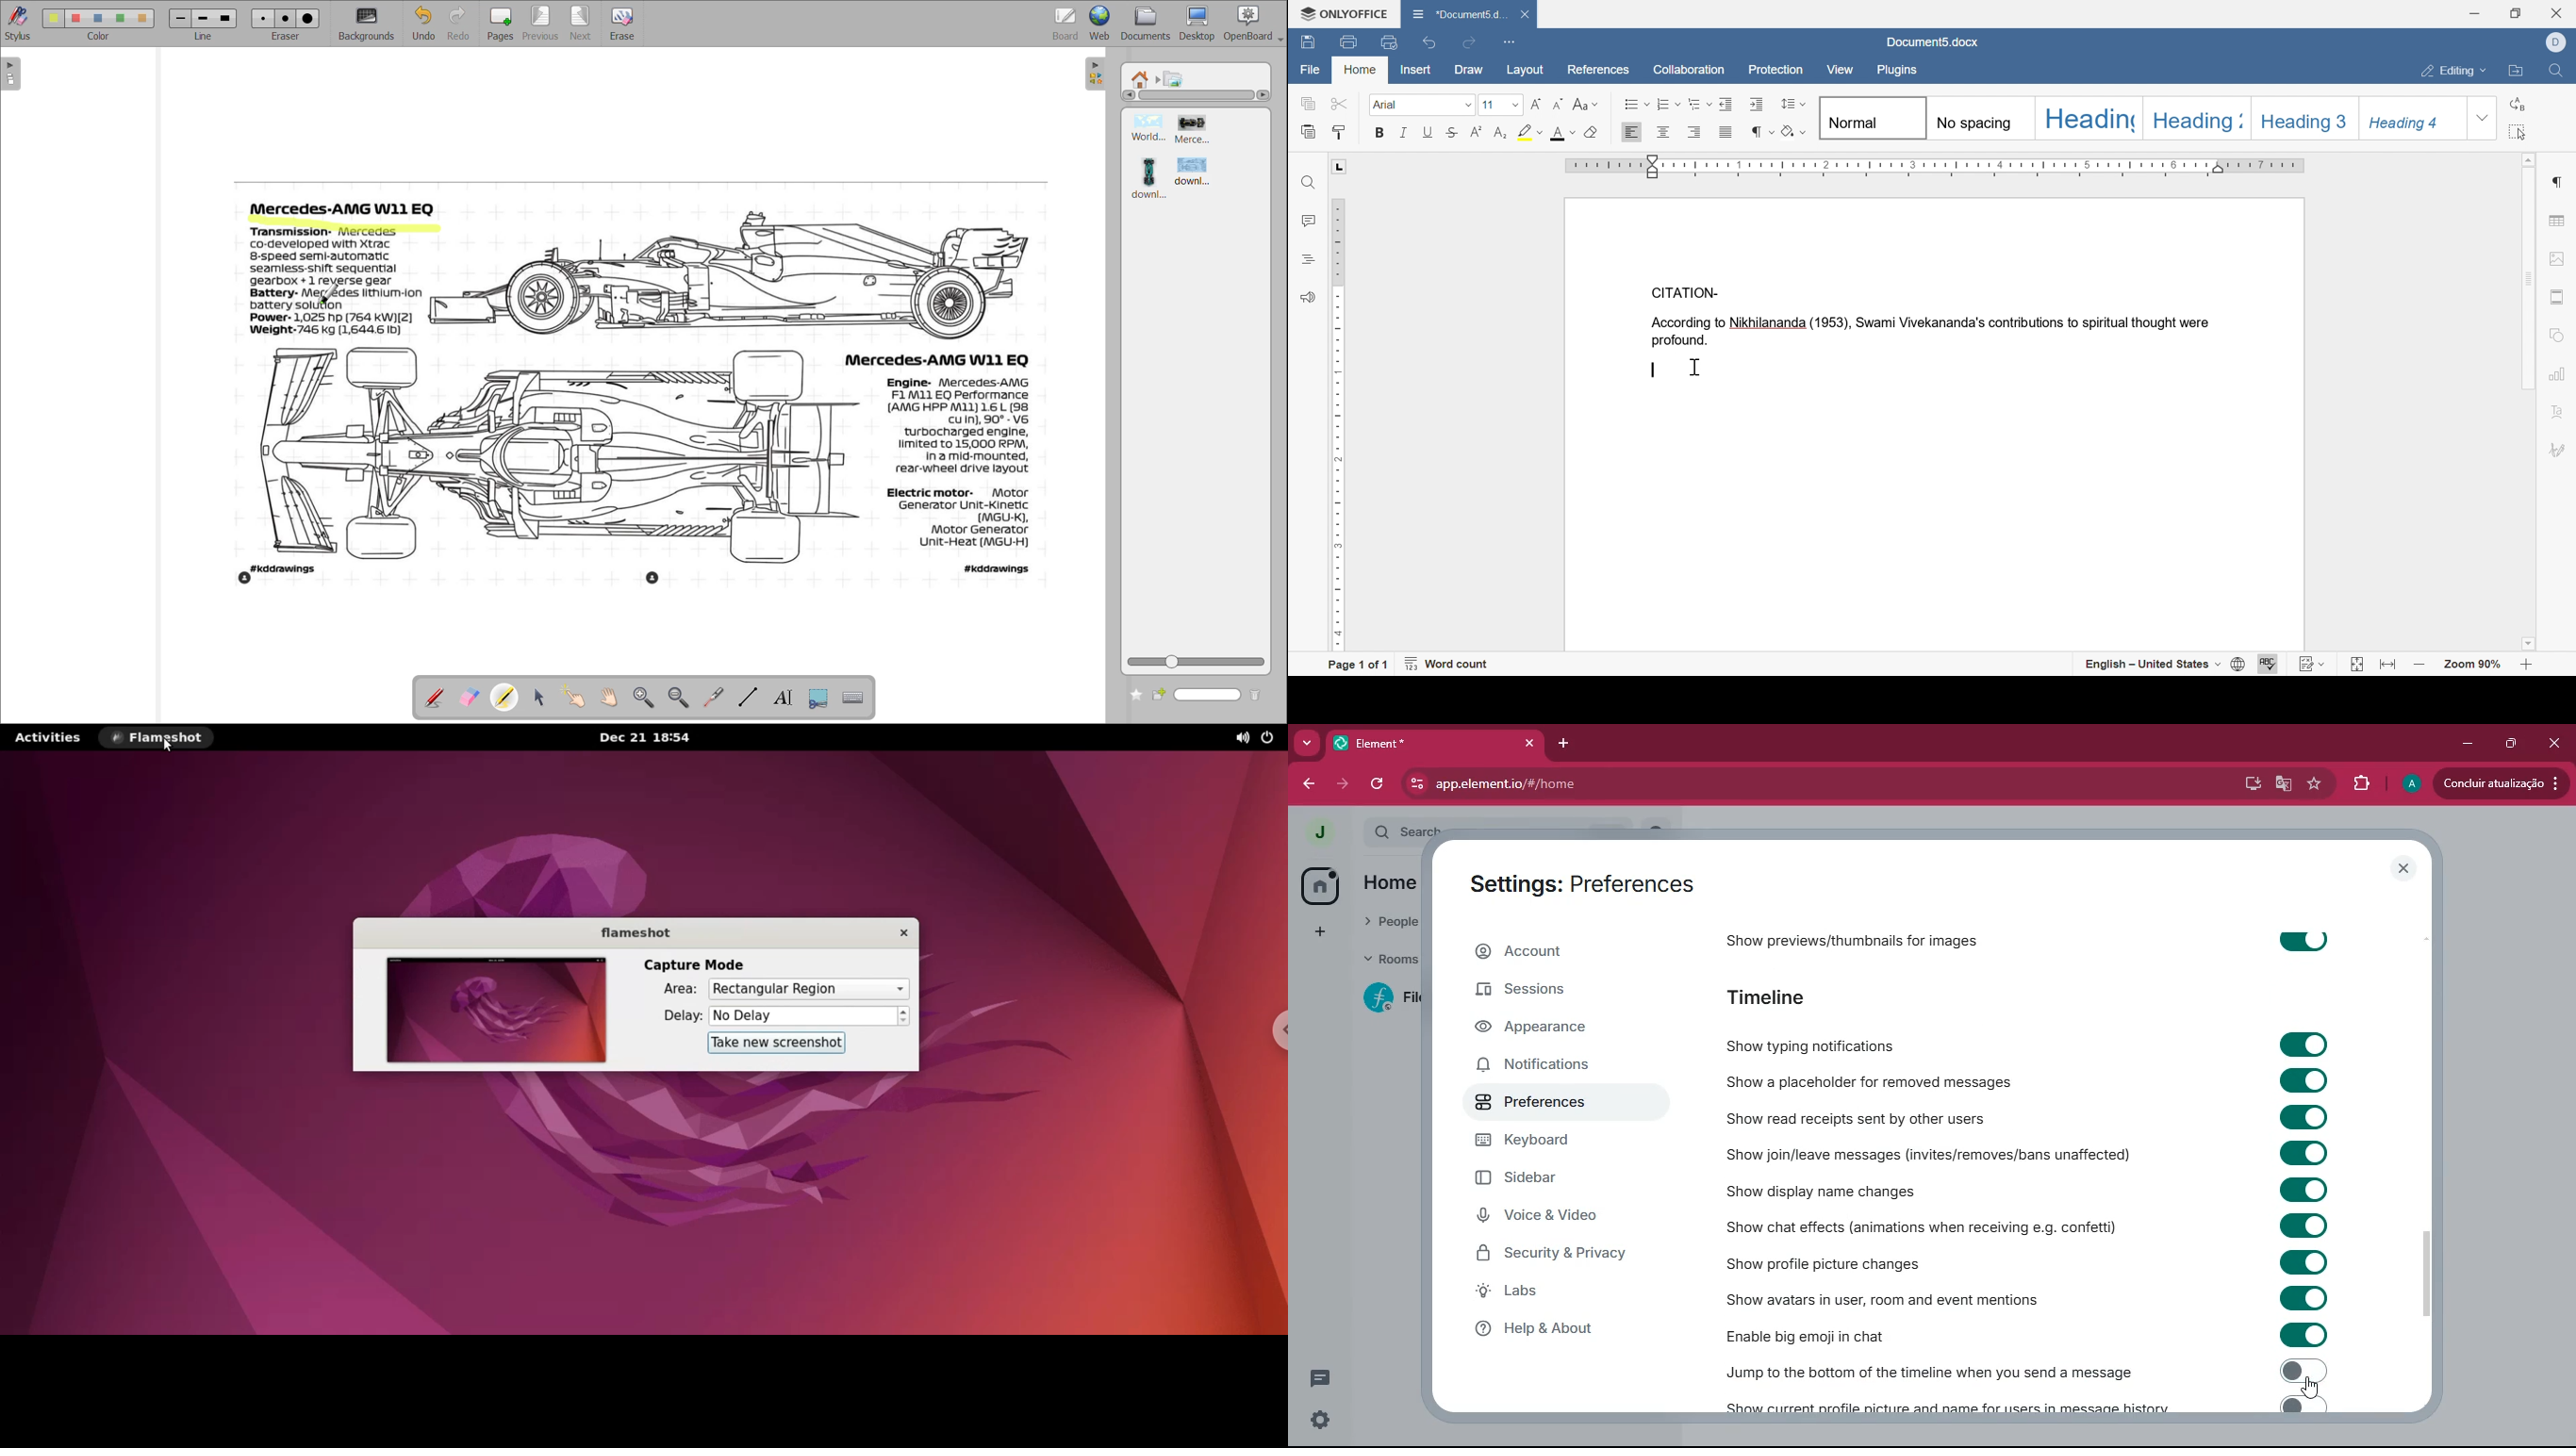 This screenshot has width=2576, height=1456. Describe the element at coordinates (1452, 133) in the screenshot. I see `strikethrough` at that location.